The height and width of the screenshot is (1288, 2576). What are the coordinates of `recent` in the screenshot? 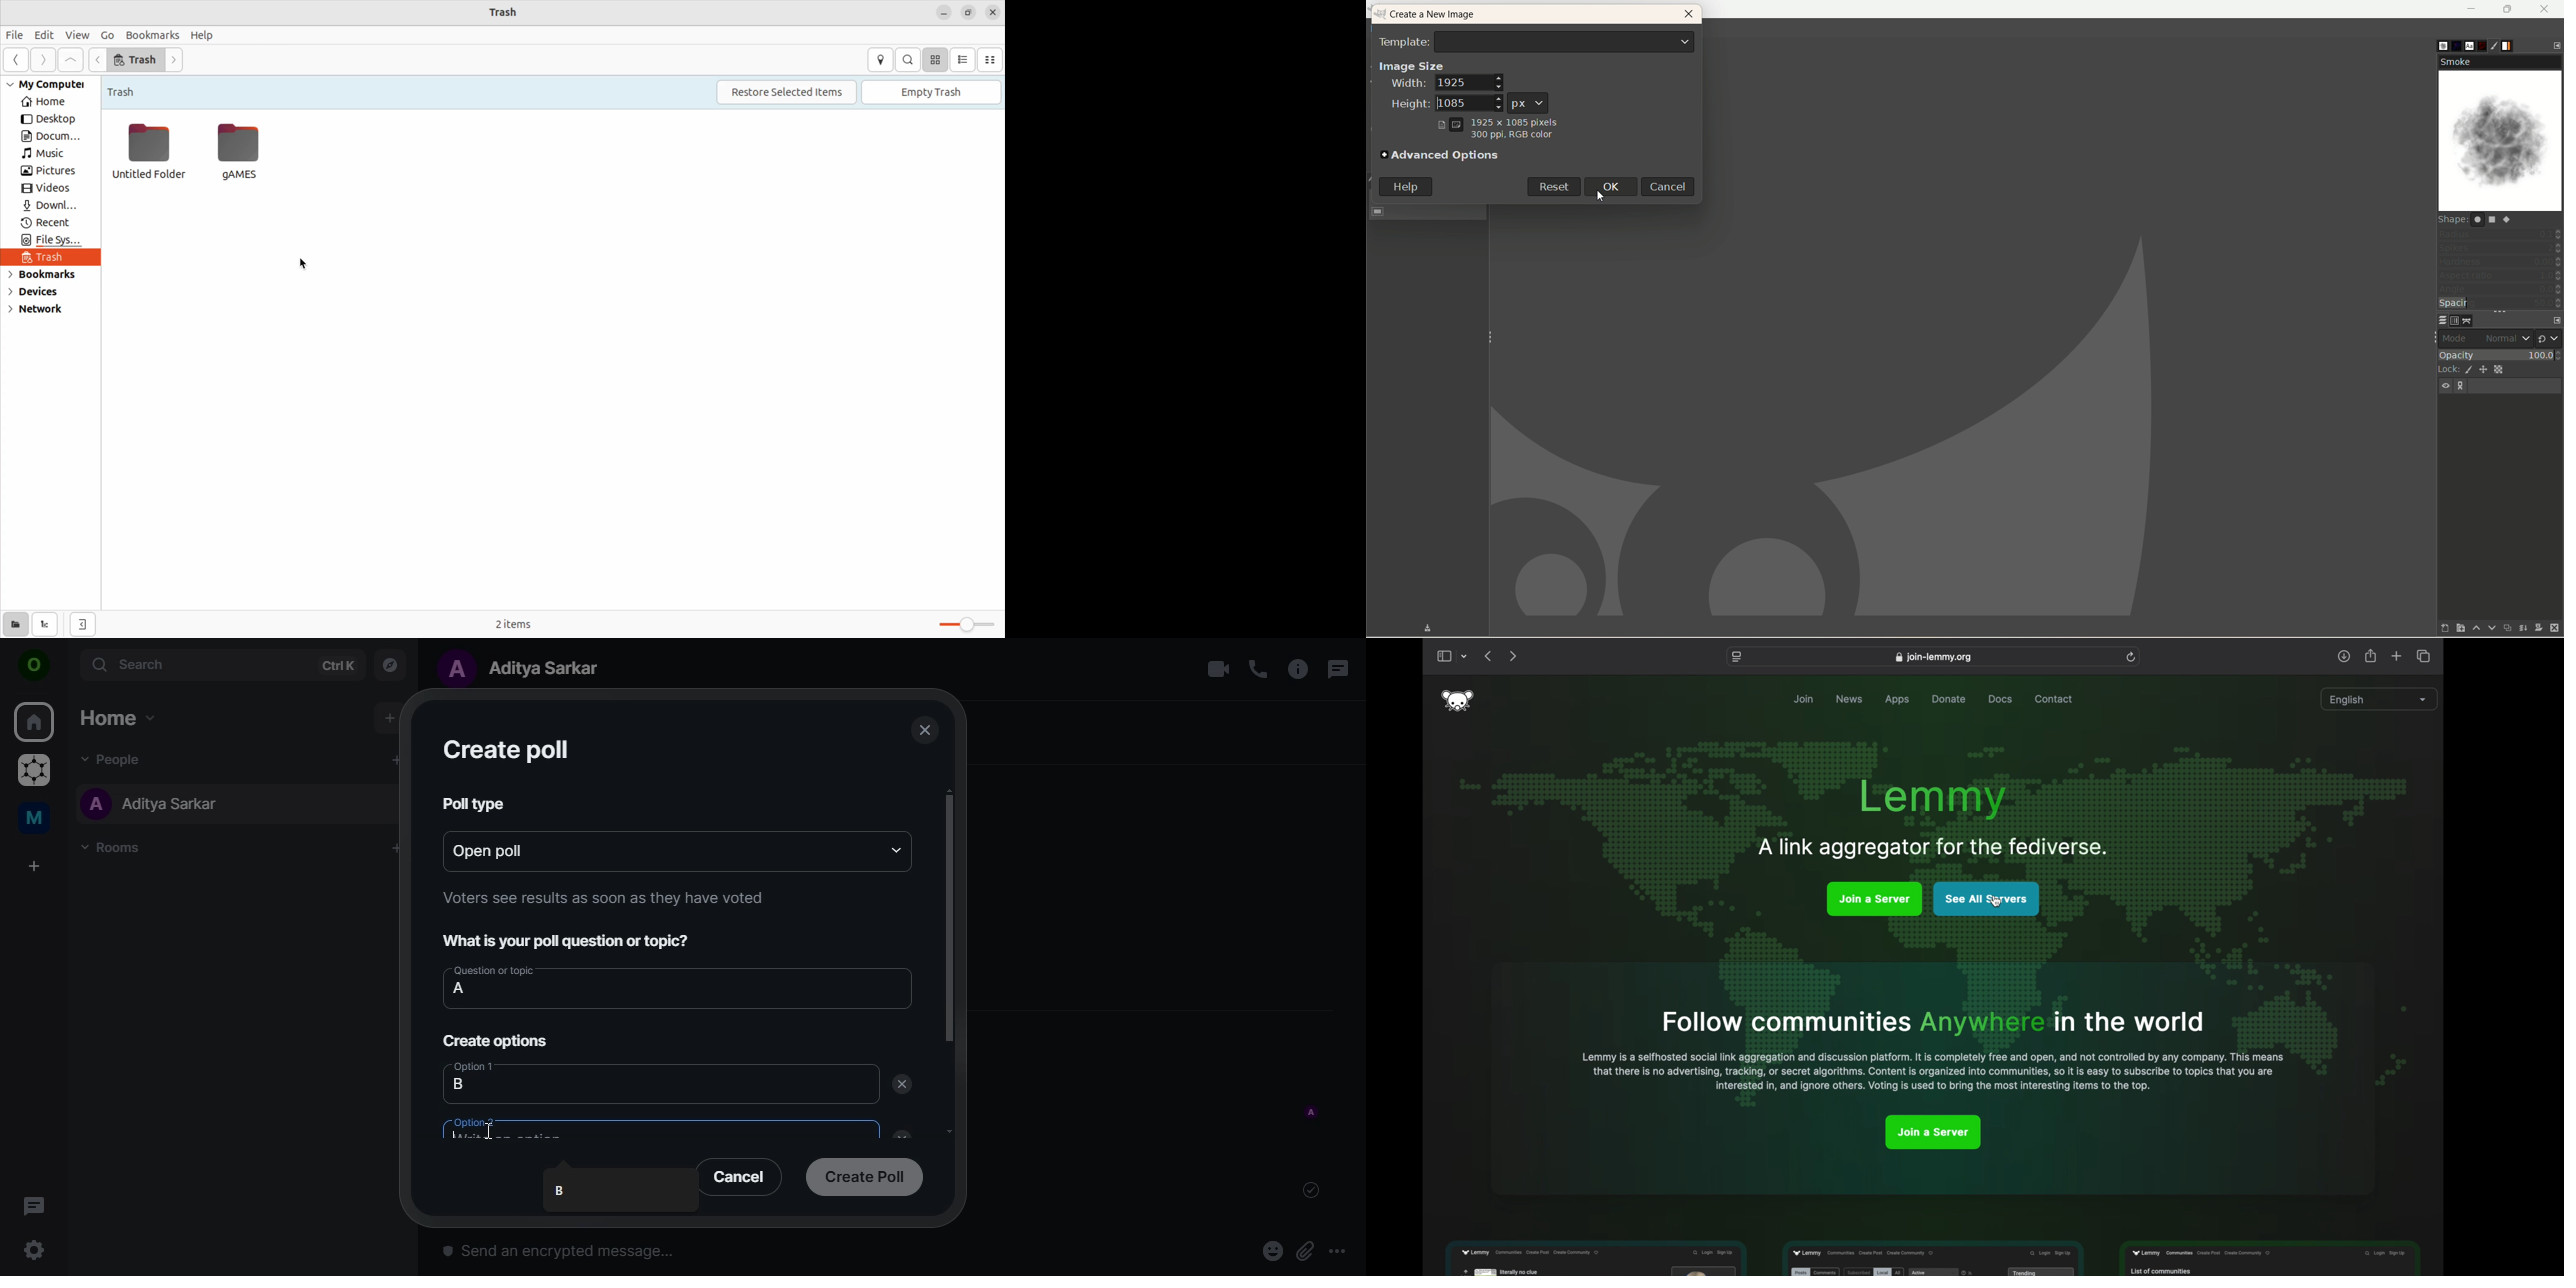 It's located at (49, 224).